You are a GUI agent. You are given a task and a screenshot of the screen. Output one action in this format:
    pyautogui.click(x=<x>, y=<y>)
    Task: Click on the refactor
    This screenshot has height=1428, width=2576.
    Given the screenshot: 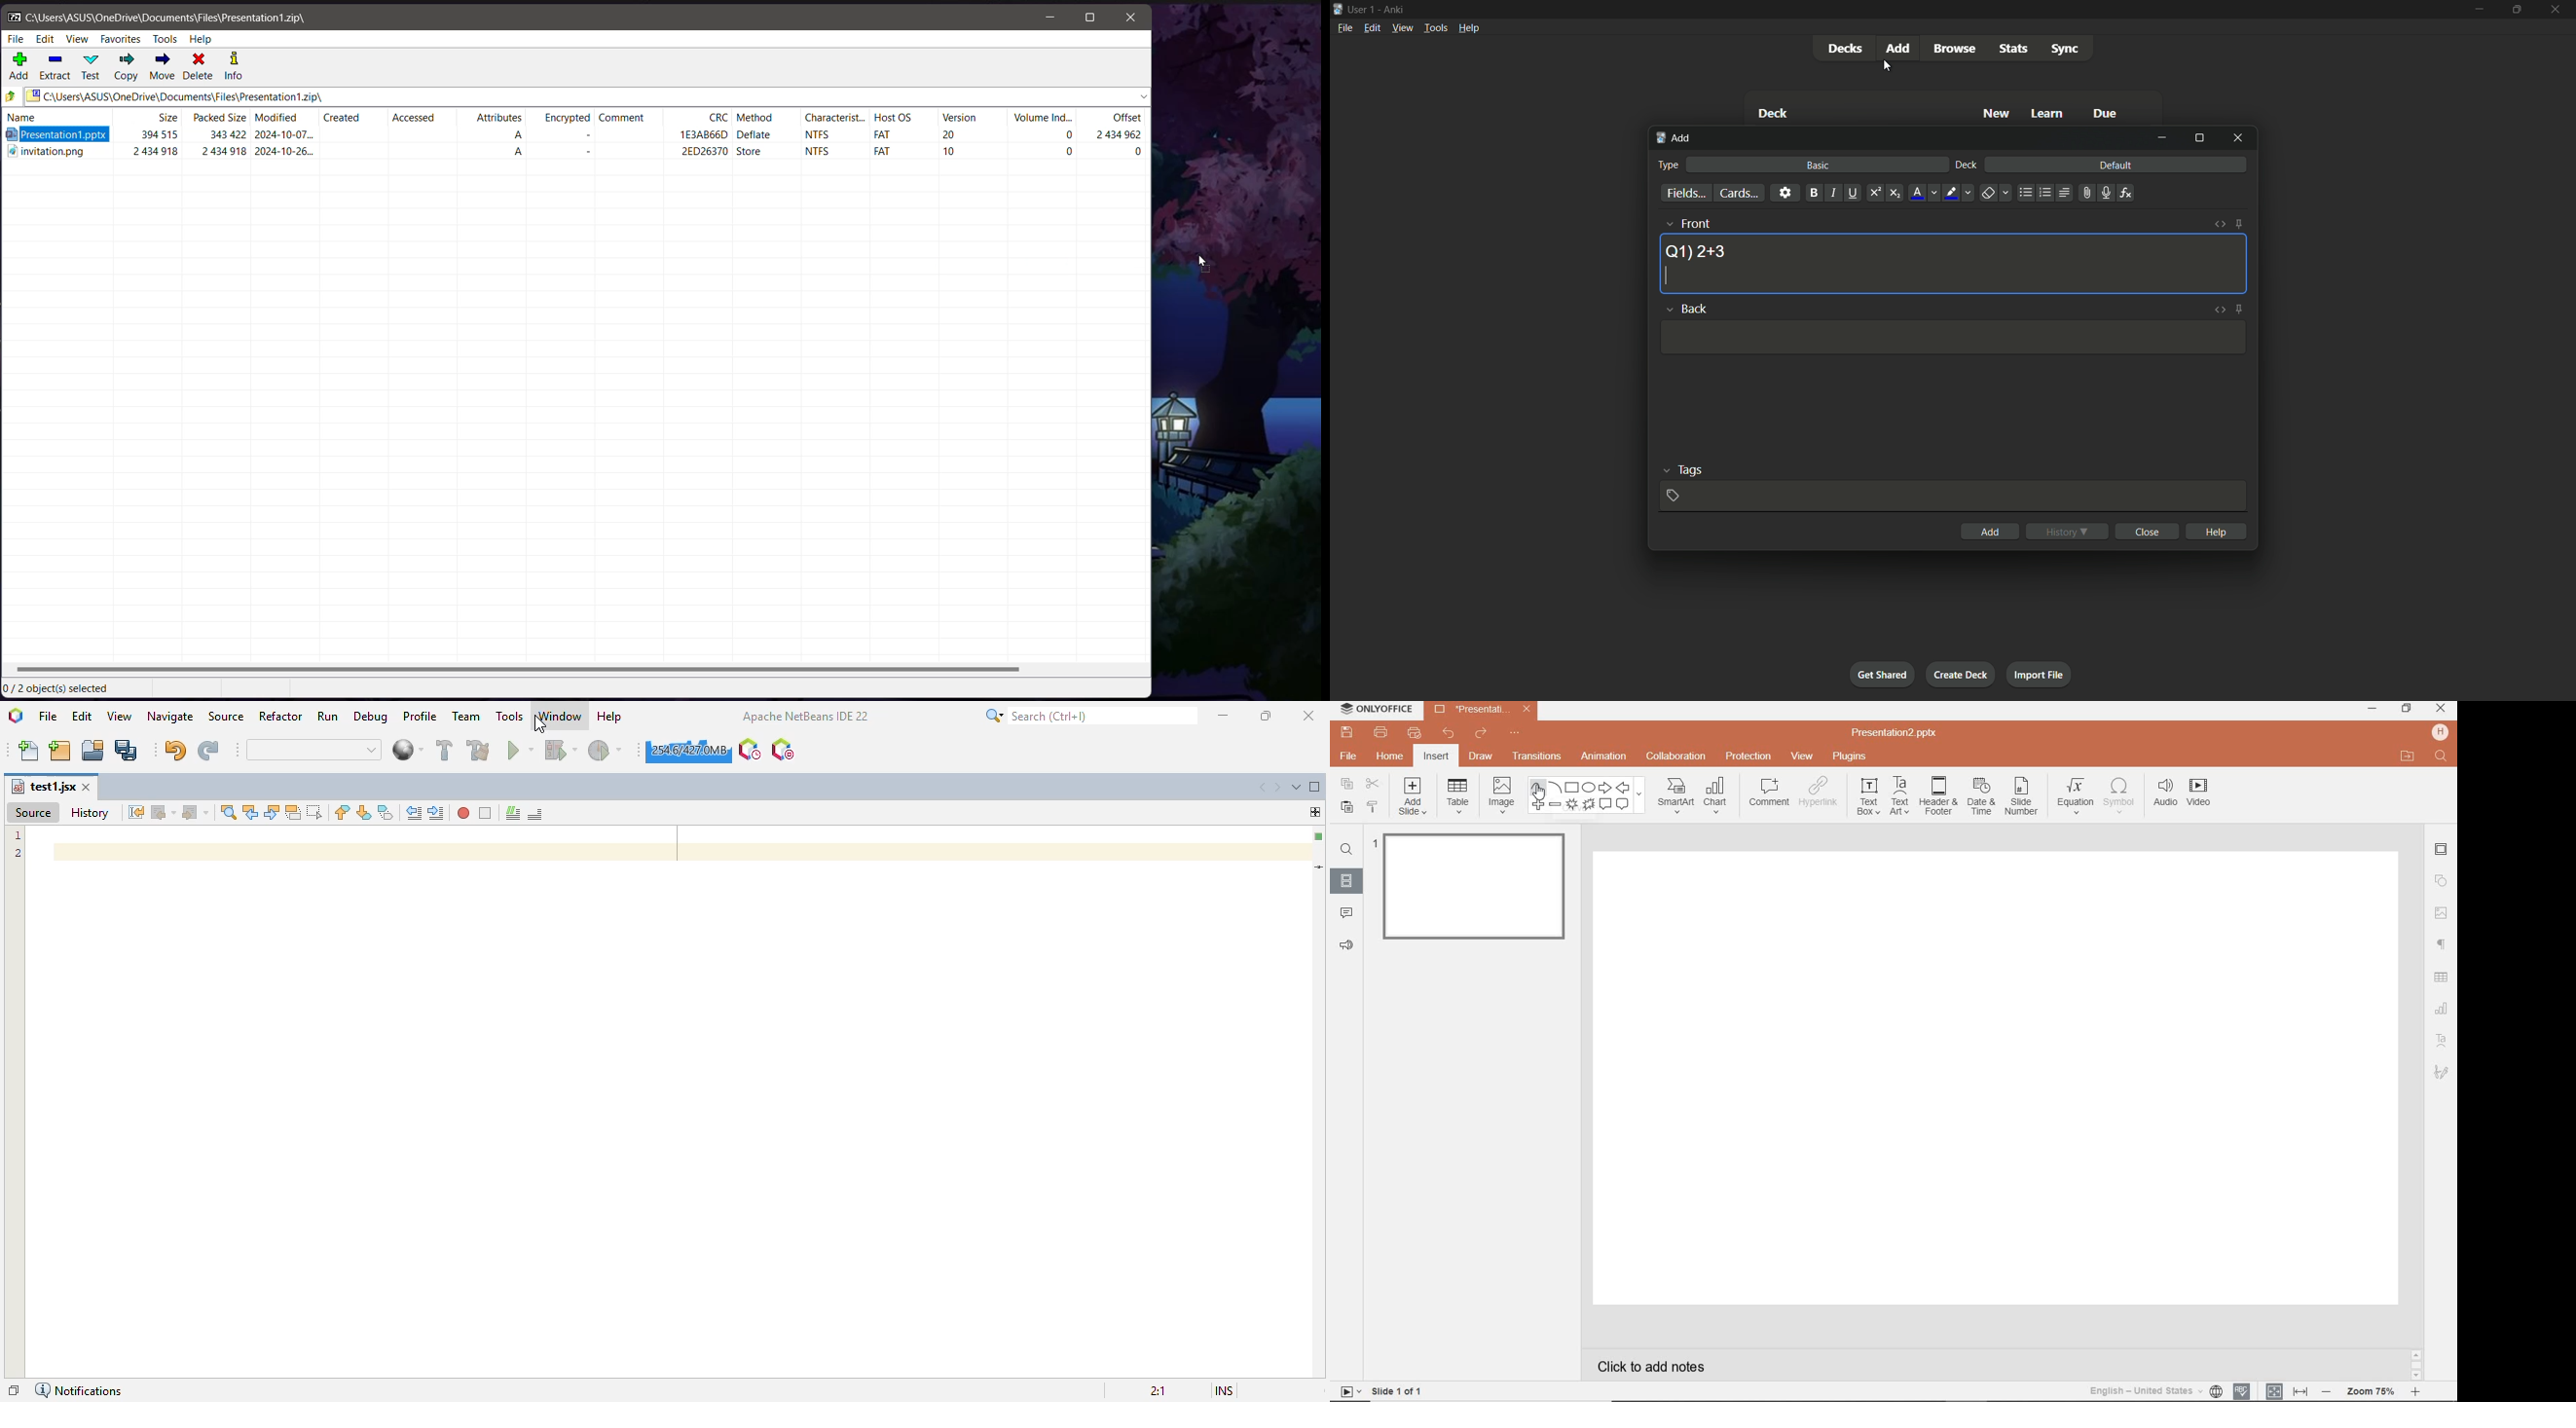 What is the action you would take?
    pyautogui.click(x=281, y=716)
    